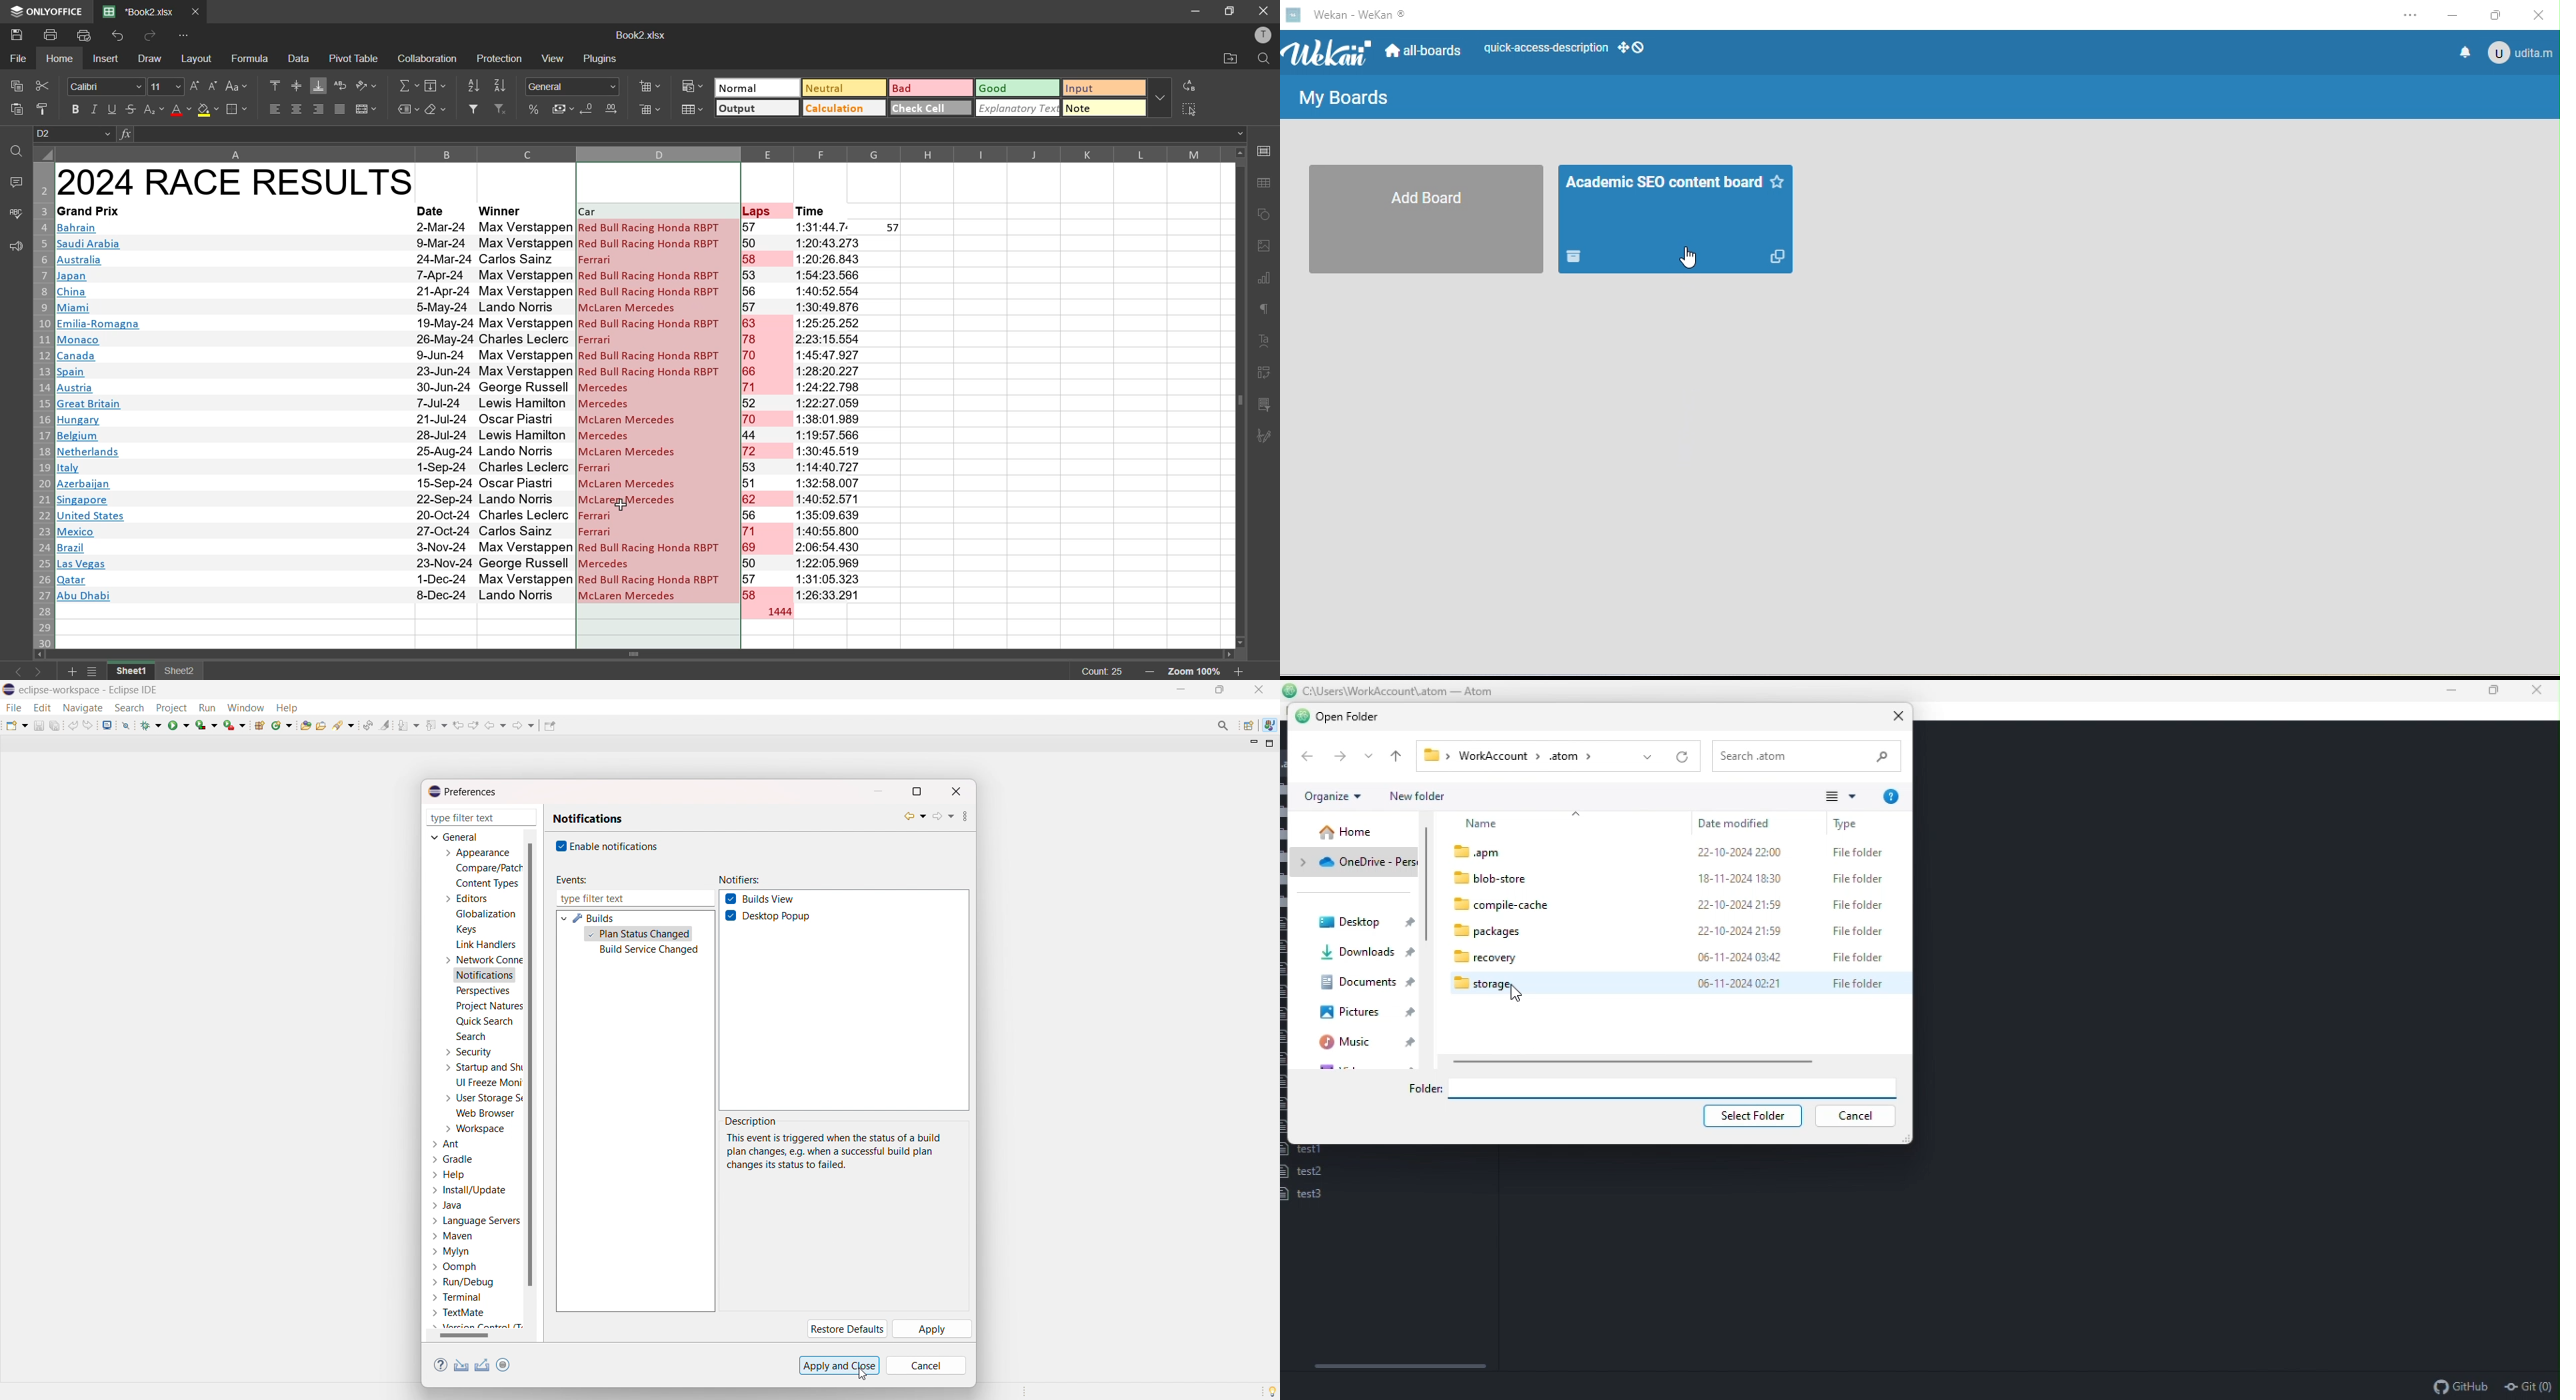 This screenshot has width=2576, height=1400. I want to click on window, so click(245, 707).